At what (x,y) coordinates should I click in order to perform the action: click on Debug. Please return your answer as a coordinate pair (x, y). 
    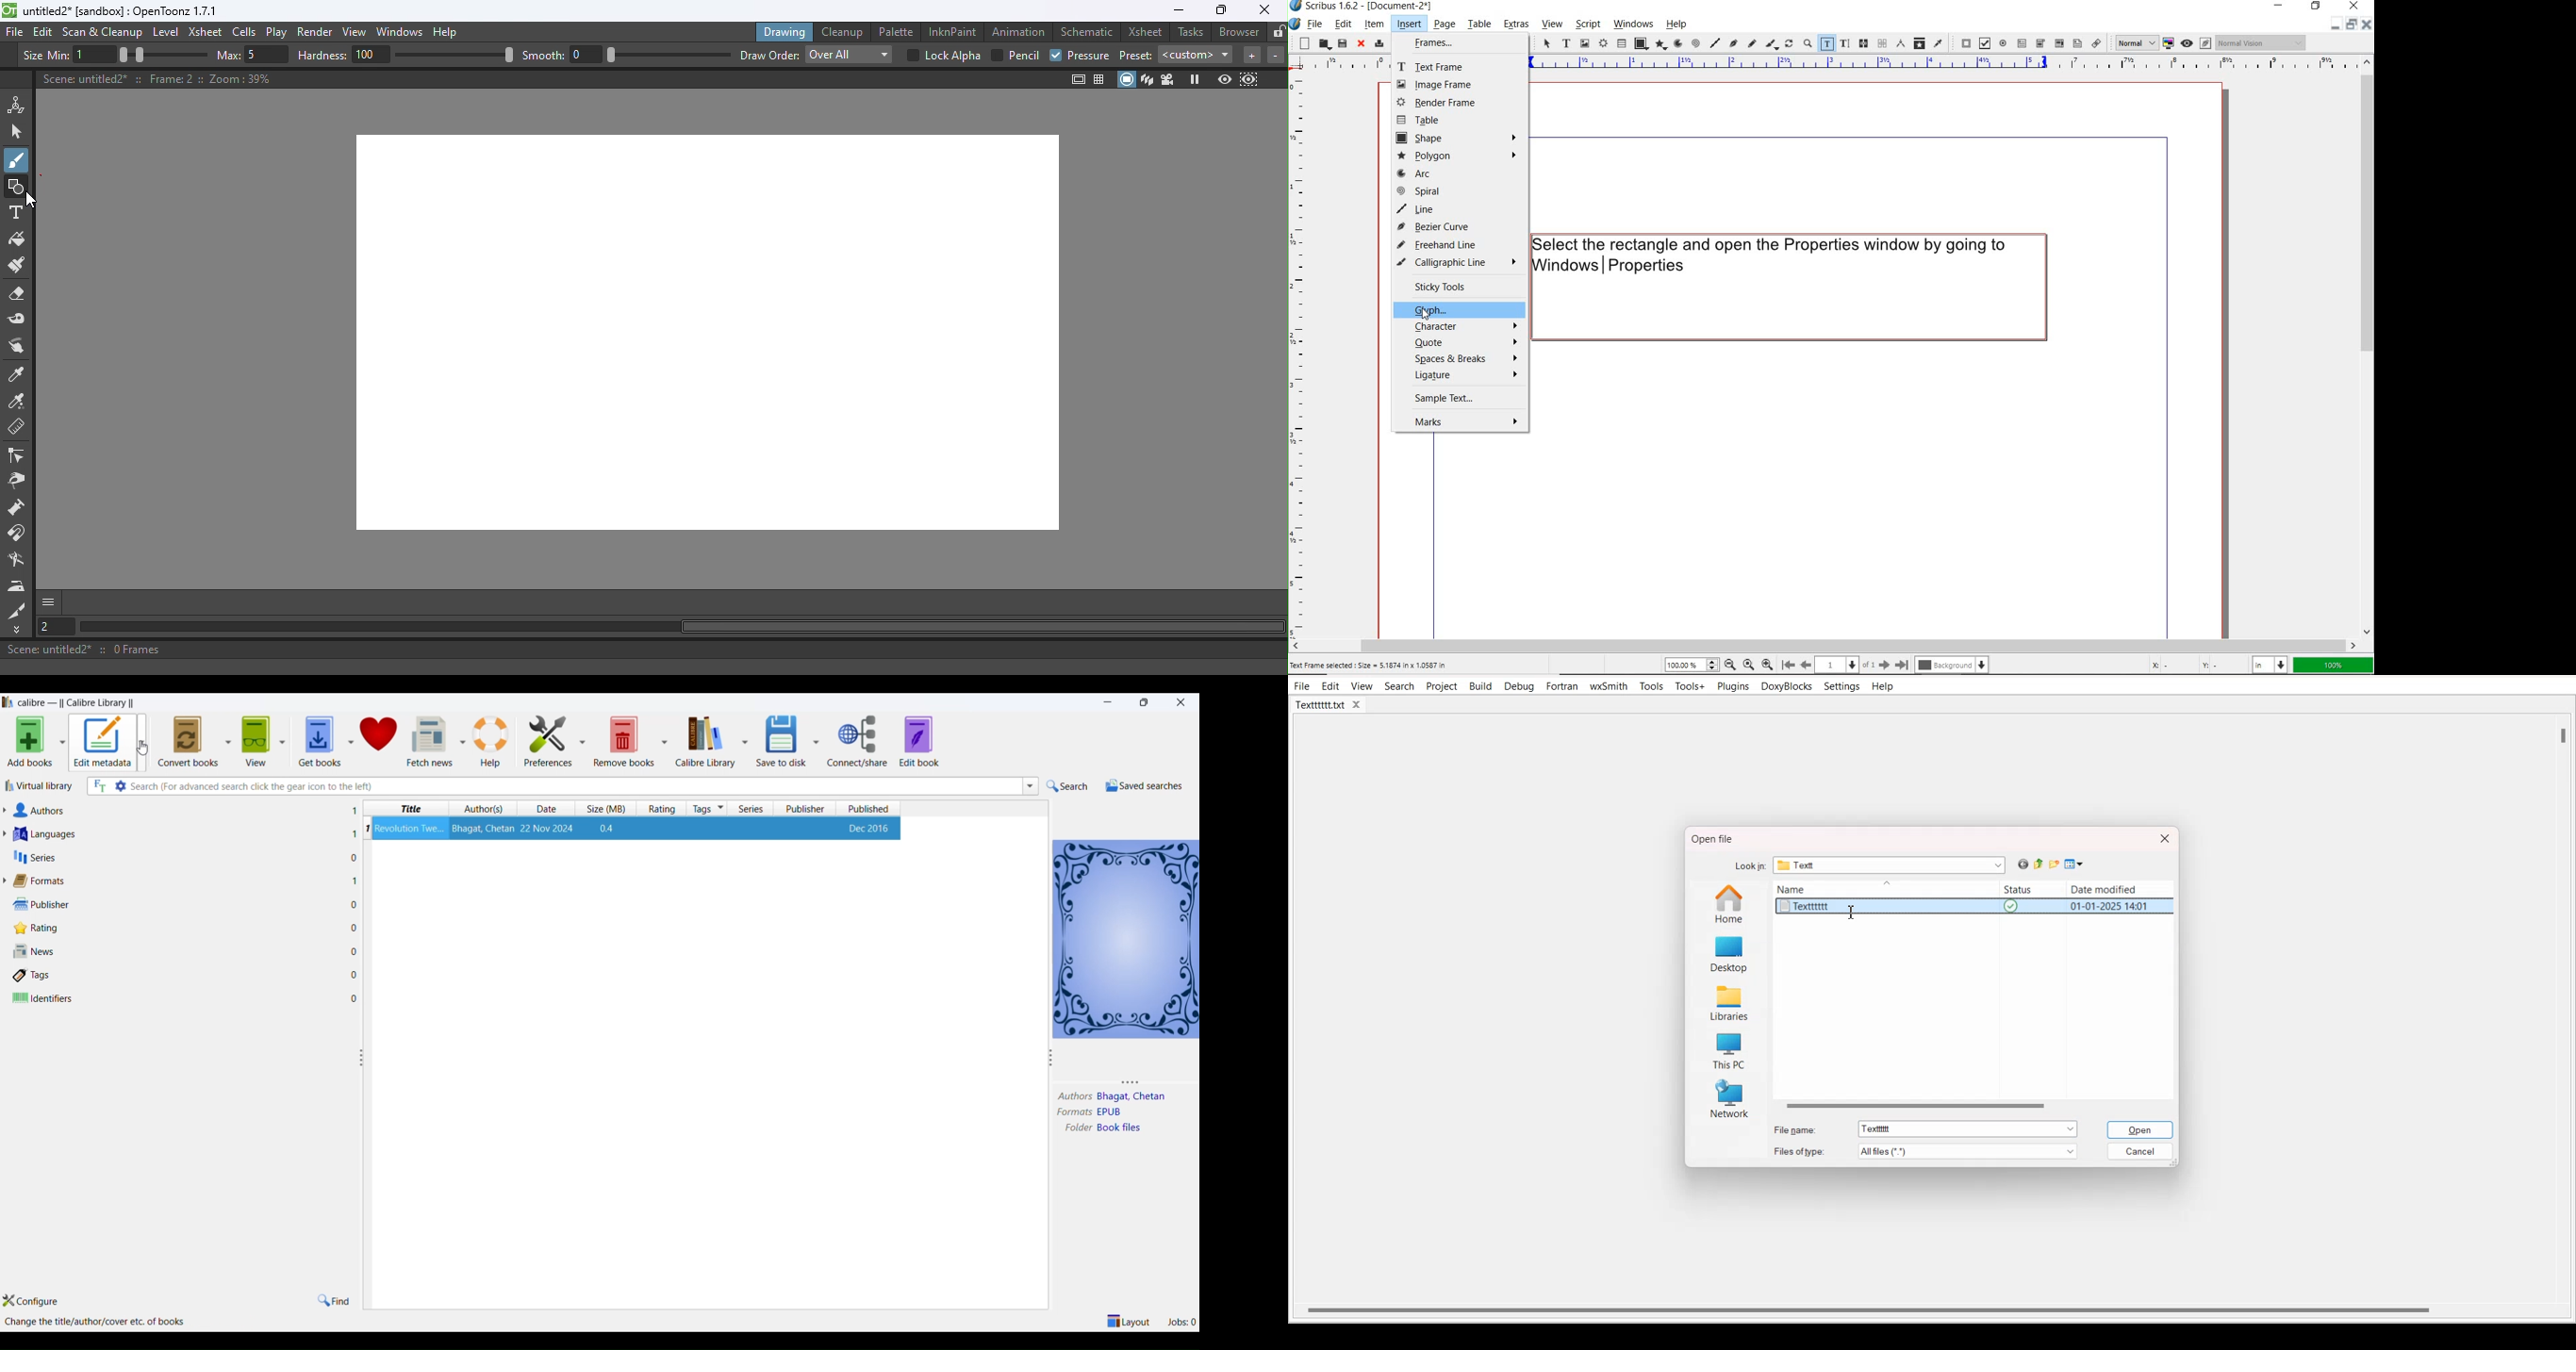
    Looking at the image, I should click on (1519, 686).